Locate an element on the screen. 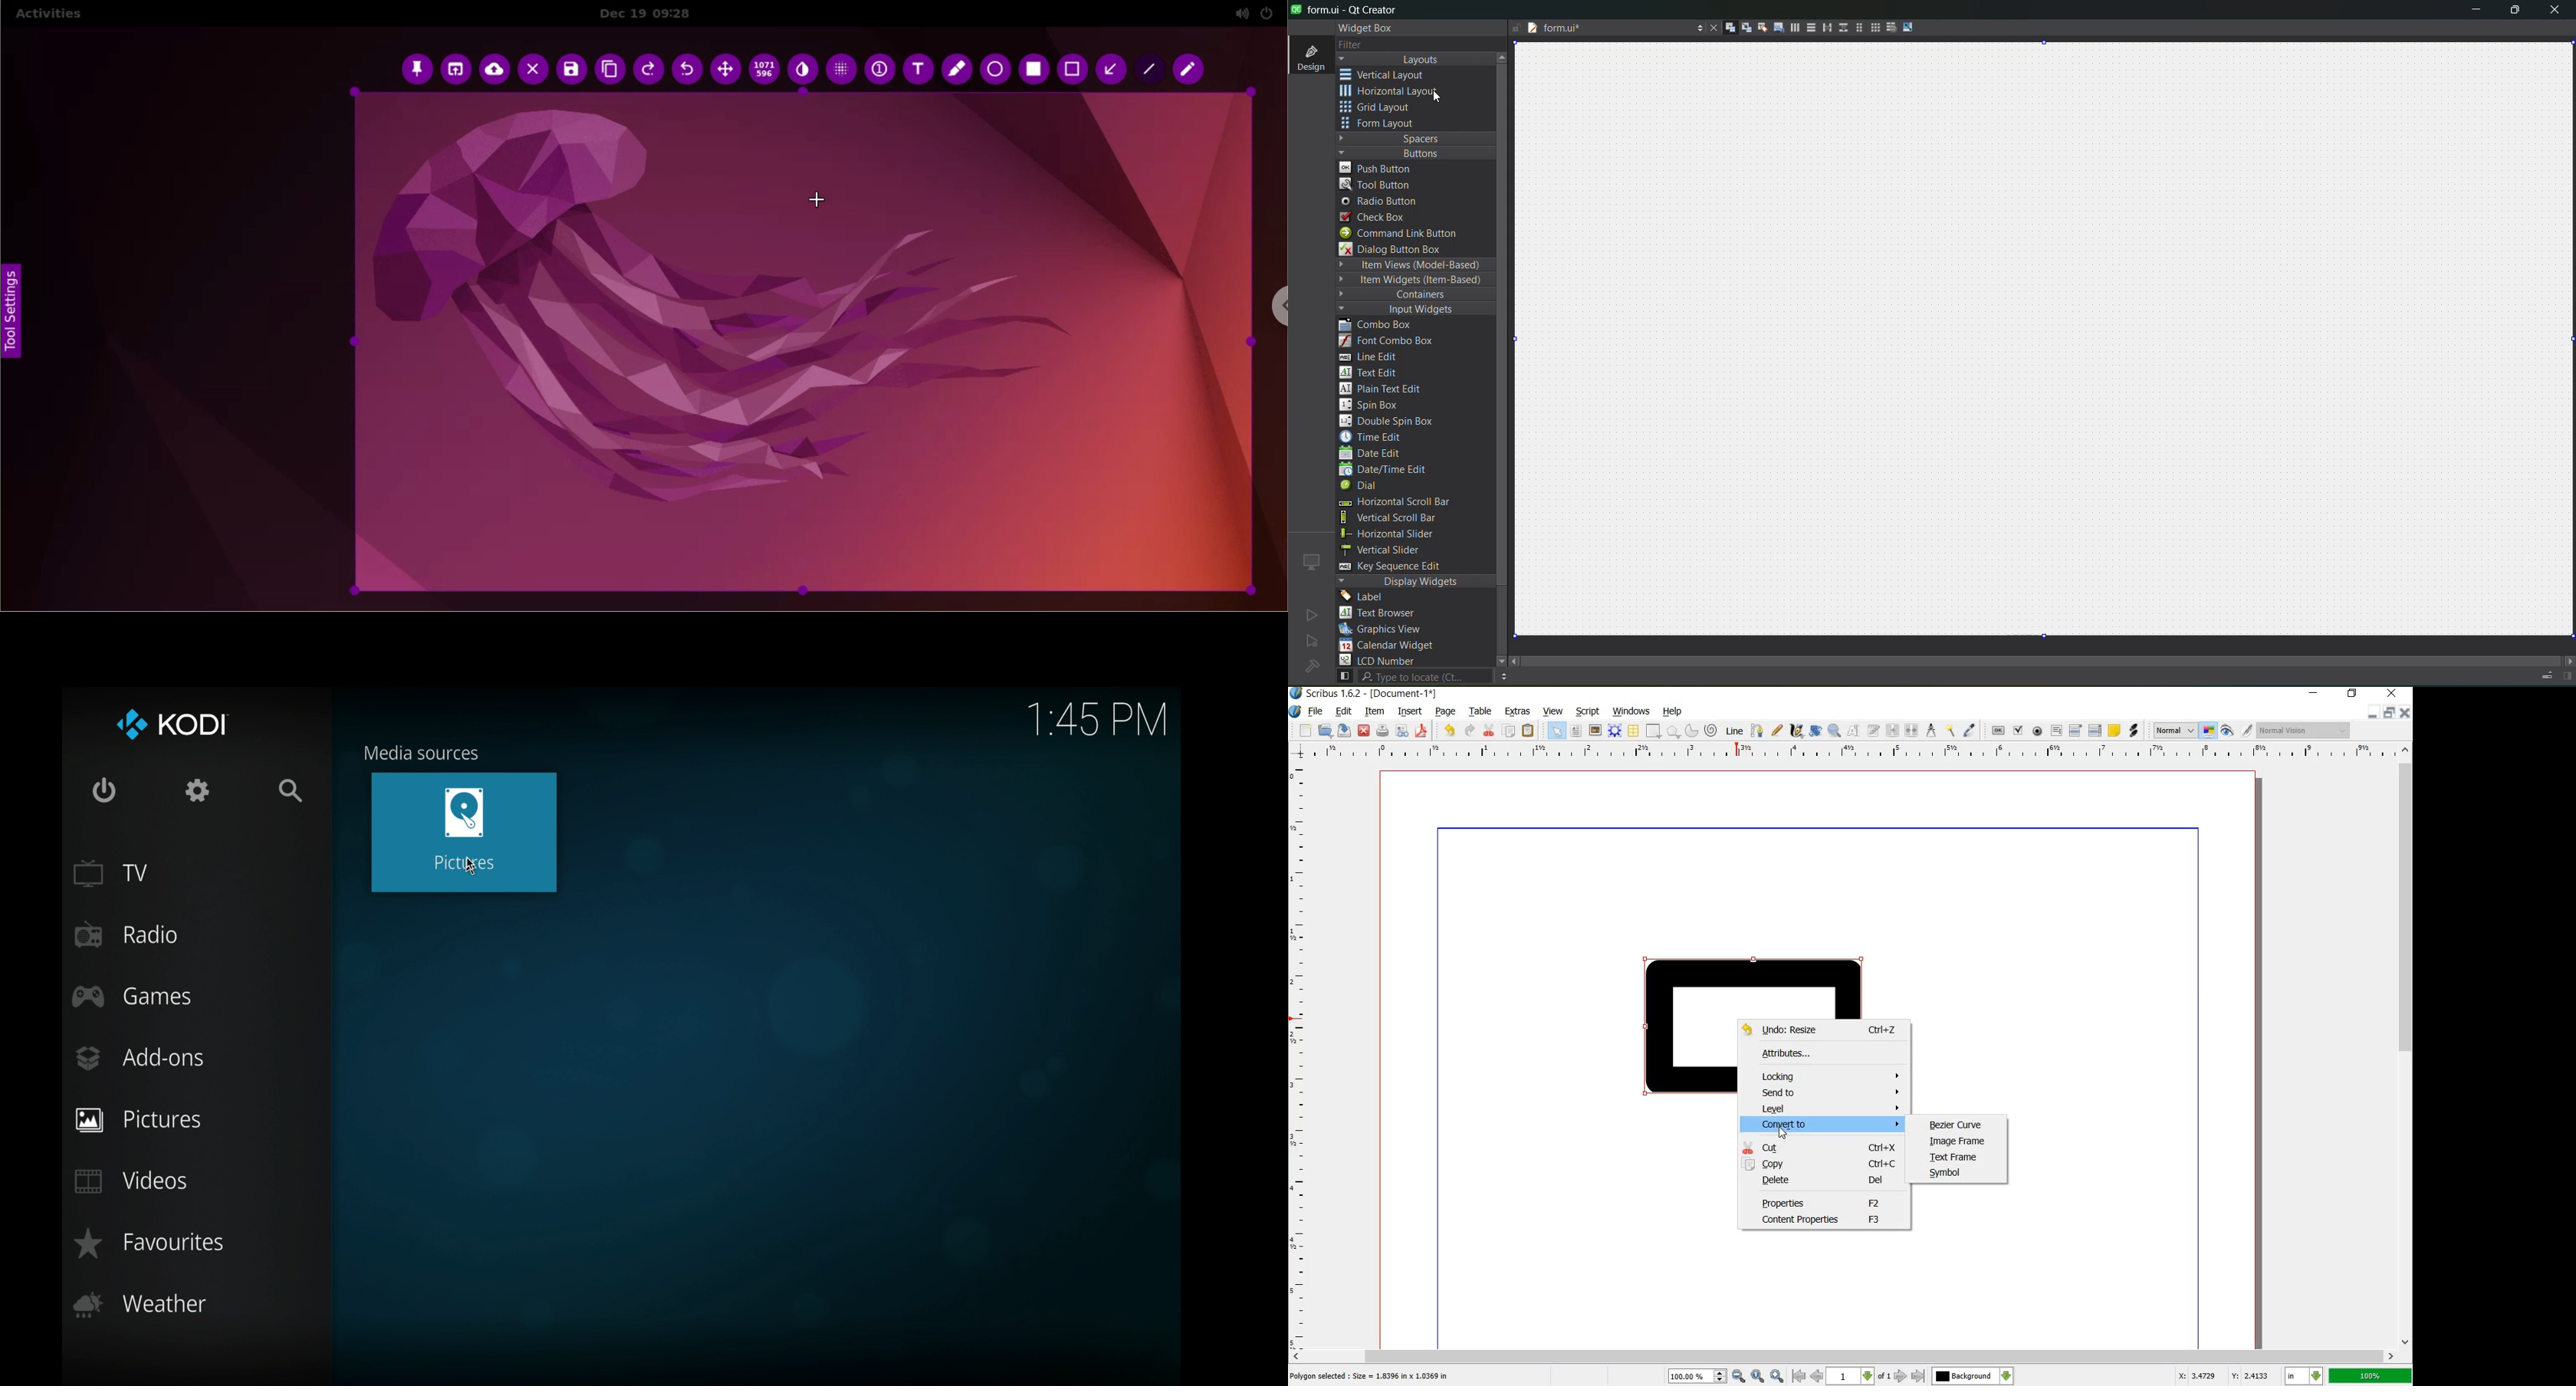 This screenshot has height=1400, width=2576. close document is located at coordinates (1711, 29).